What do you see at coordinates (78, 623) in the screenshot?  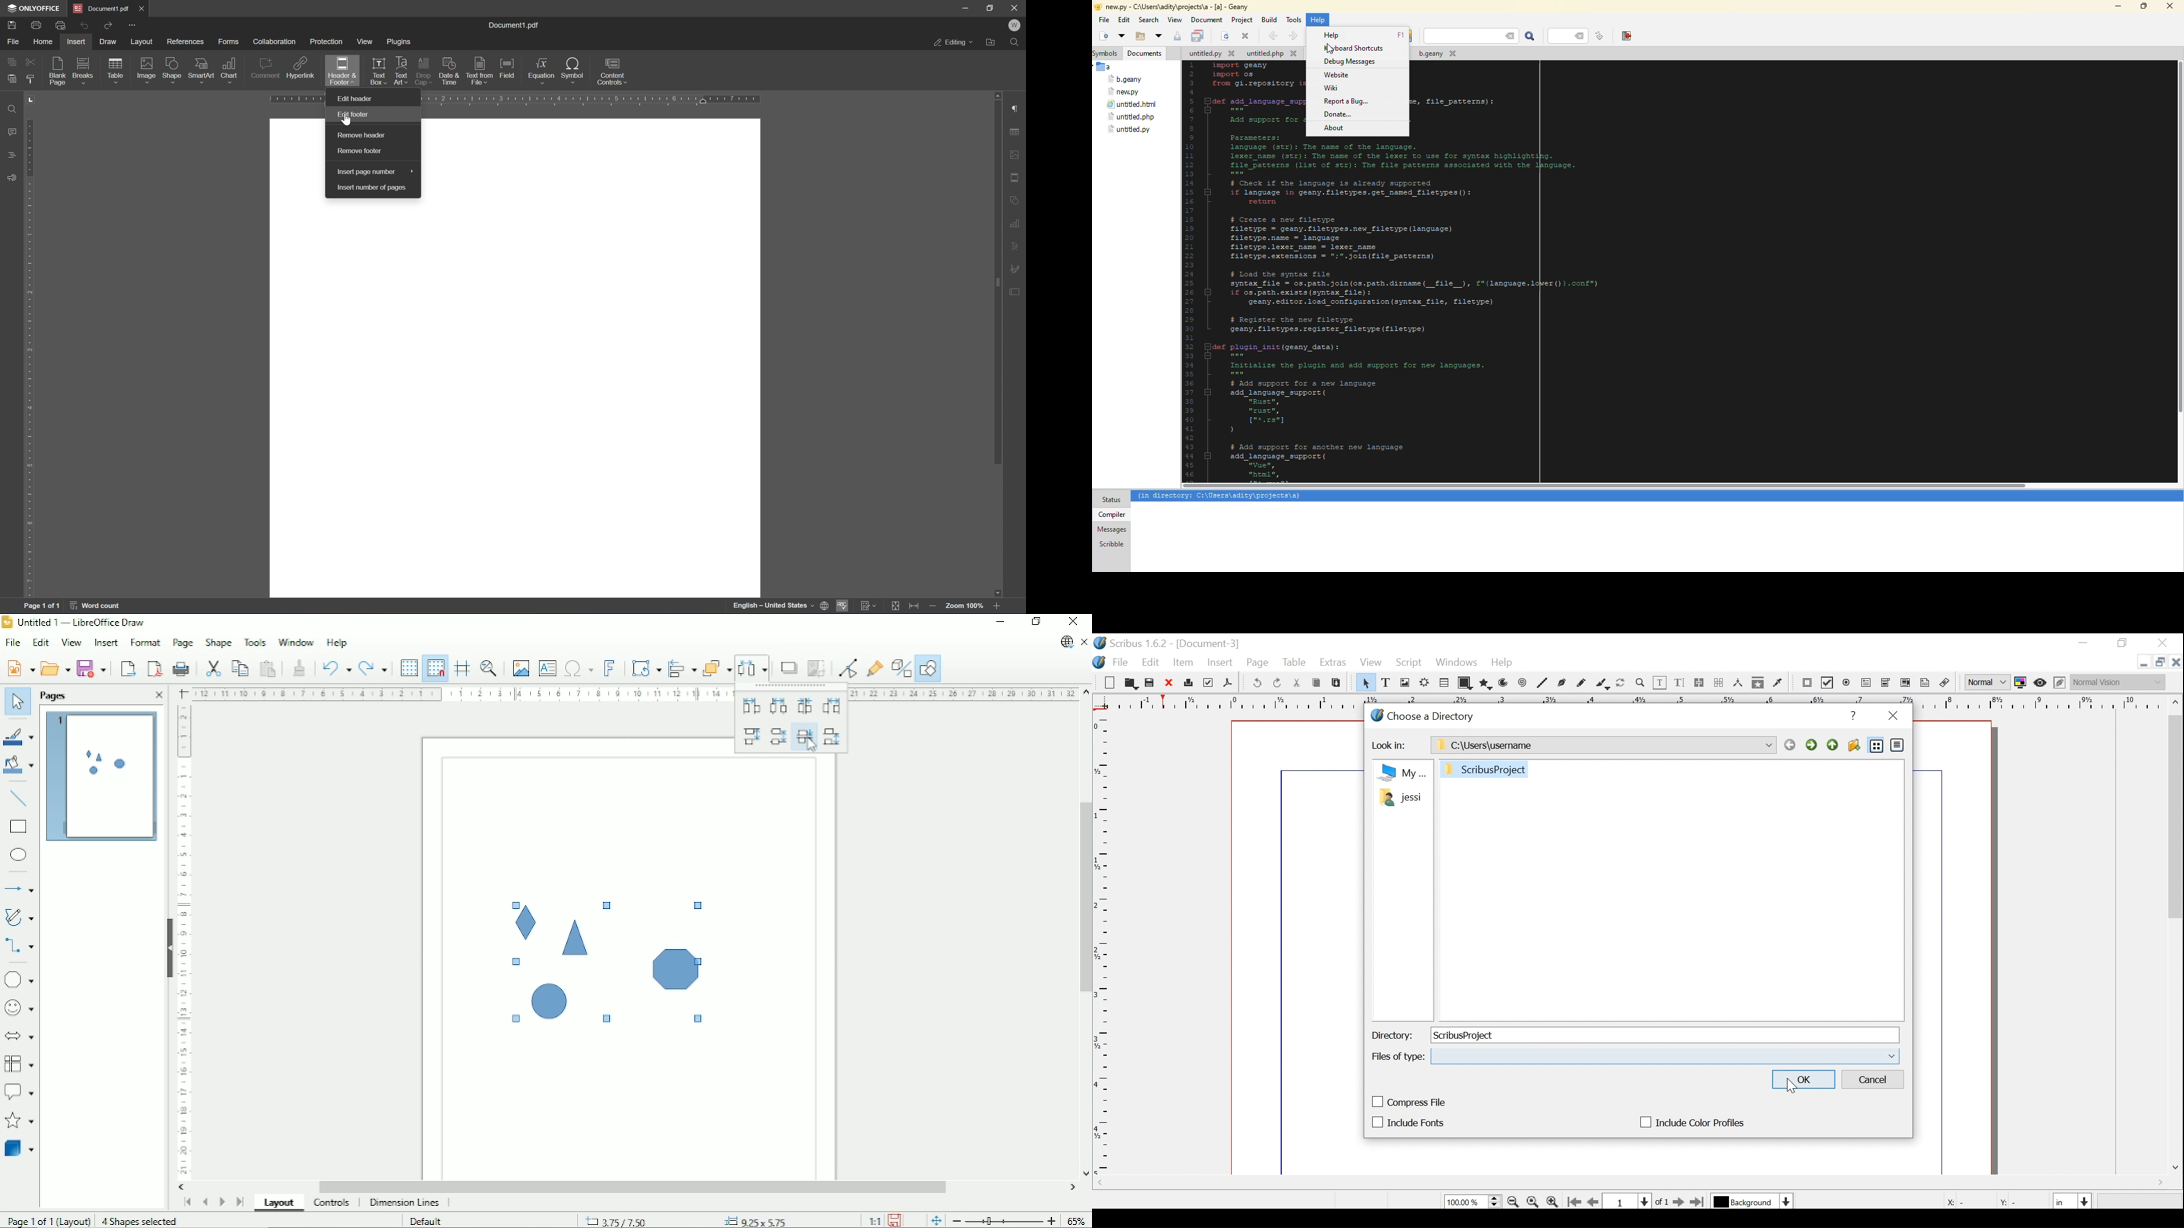 I see `Title` at bounding box center [78, 623].